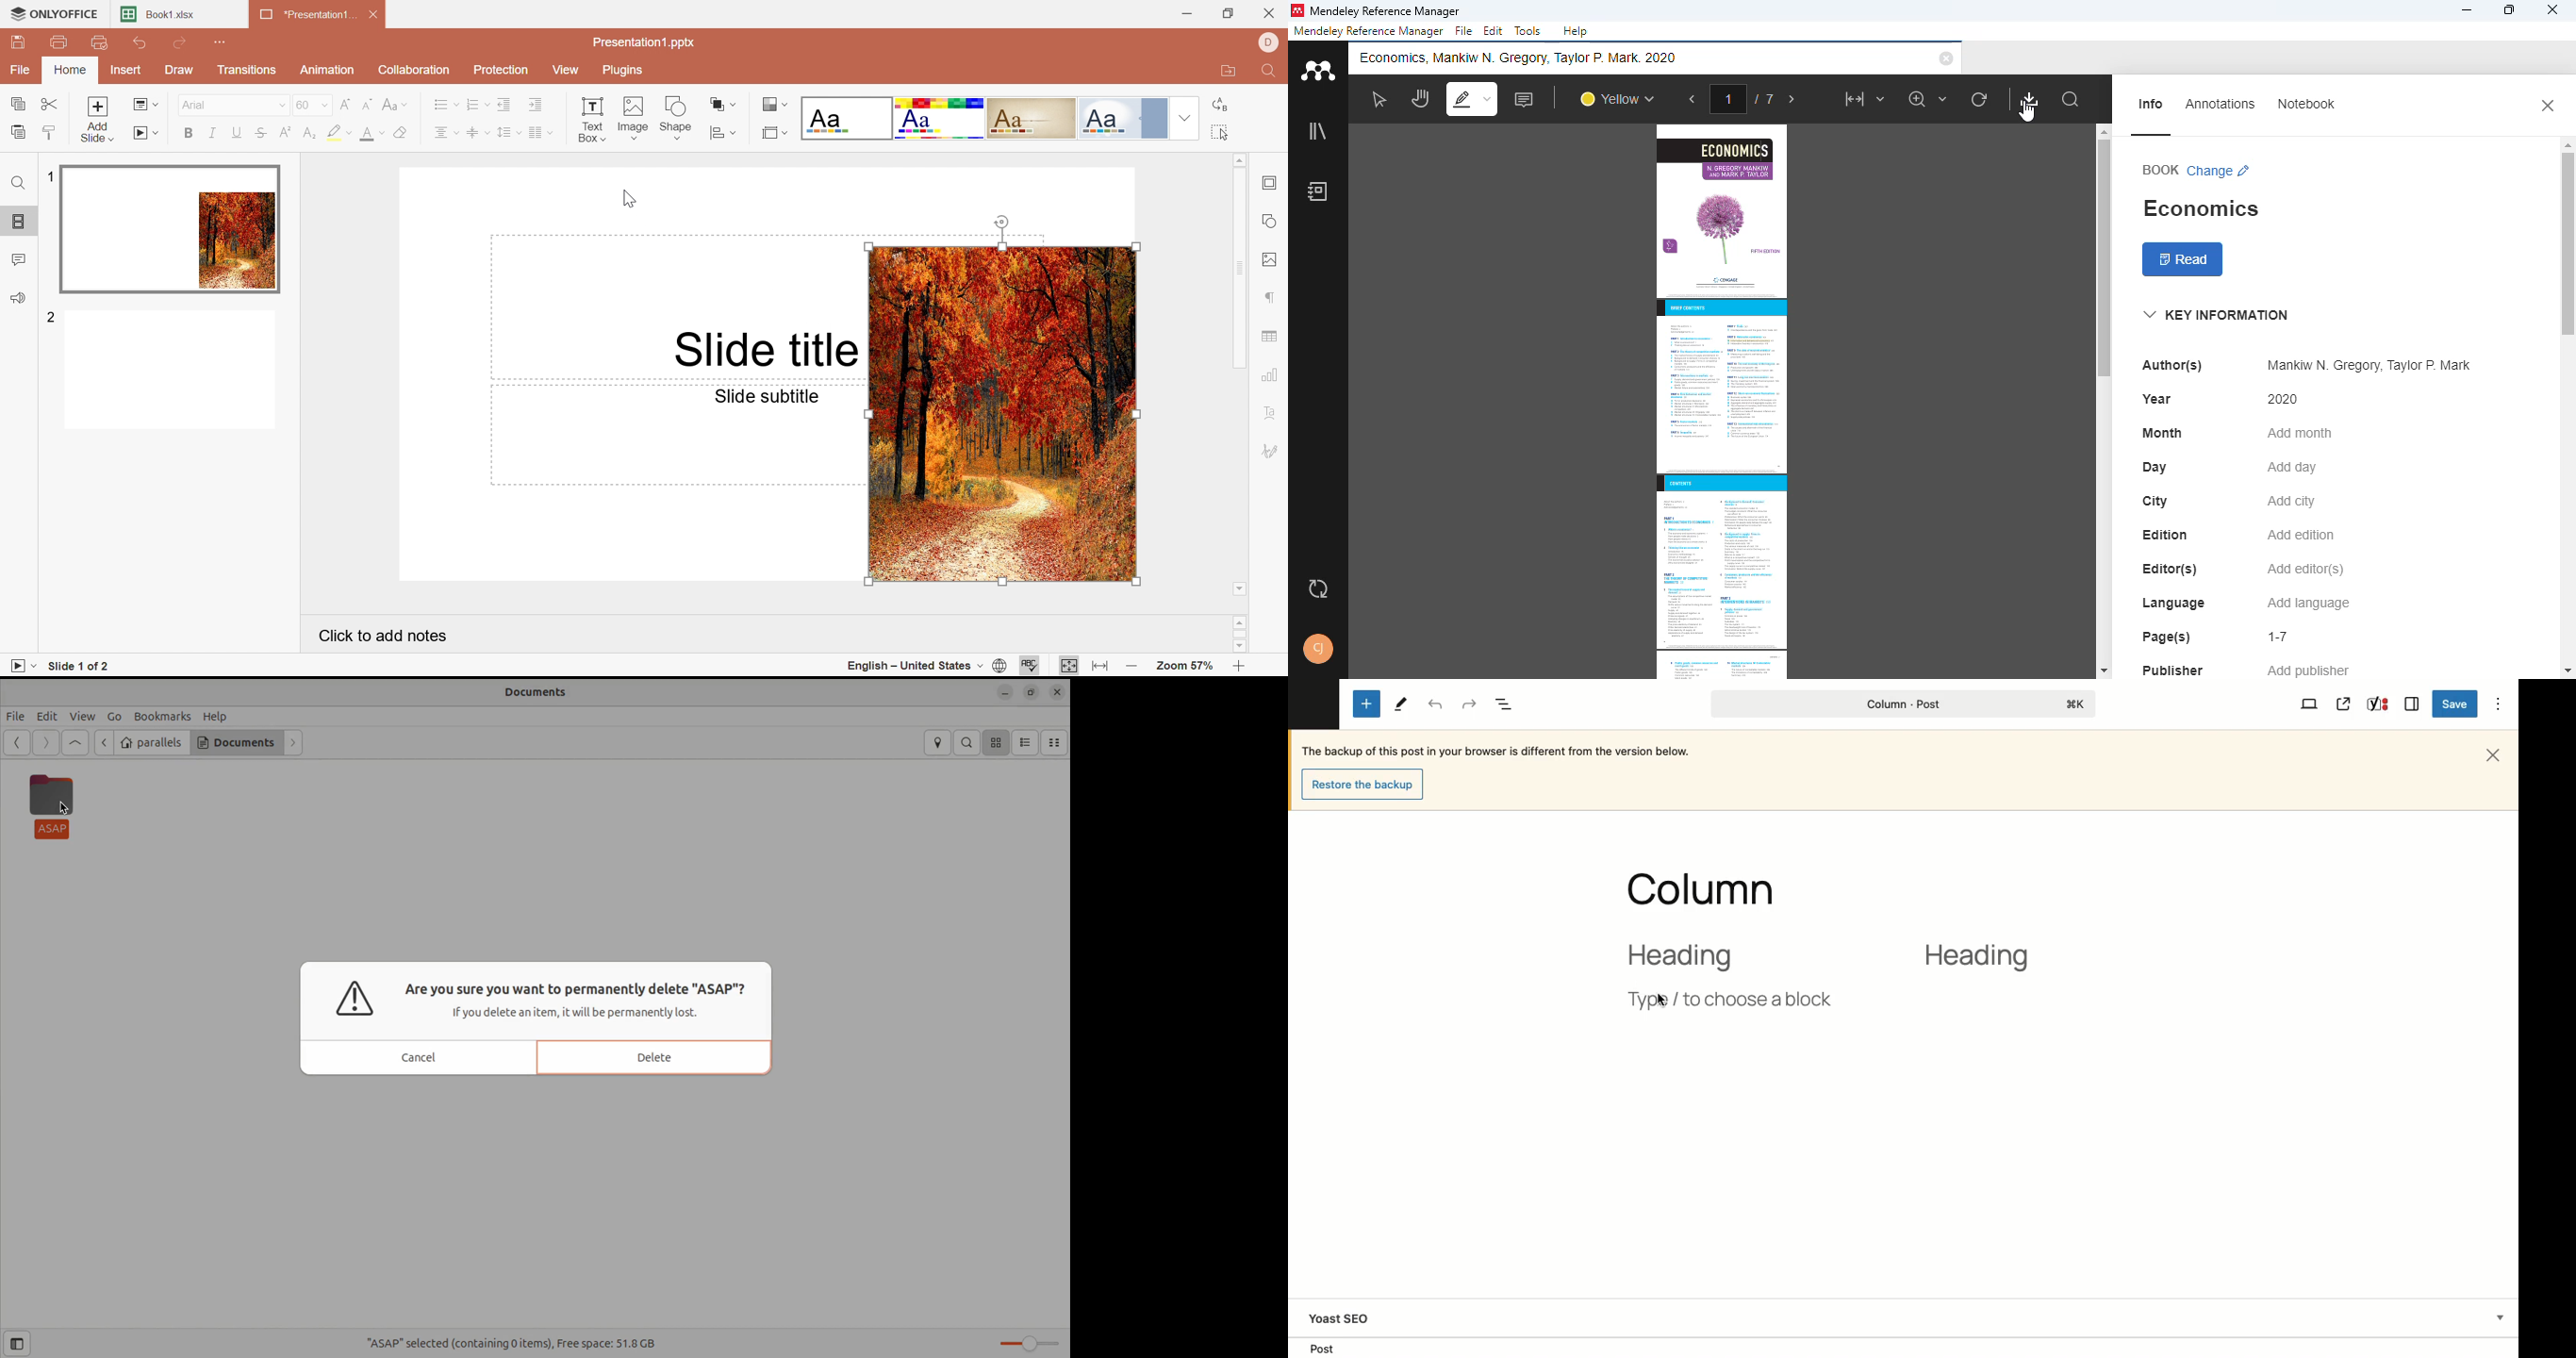 The width and height of the screenshot is (2576, 1372). What do you see at coordinates (772, 134) in the screenshot?
I see `Select slide size` at bounding box center [772, 134].